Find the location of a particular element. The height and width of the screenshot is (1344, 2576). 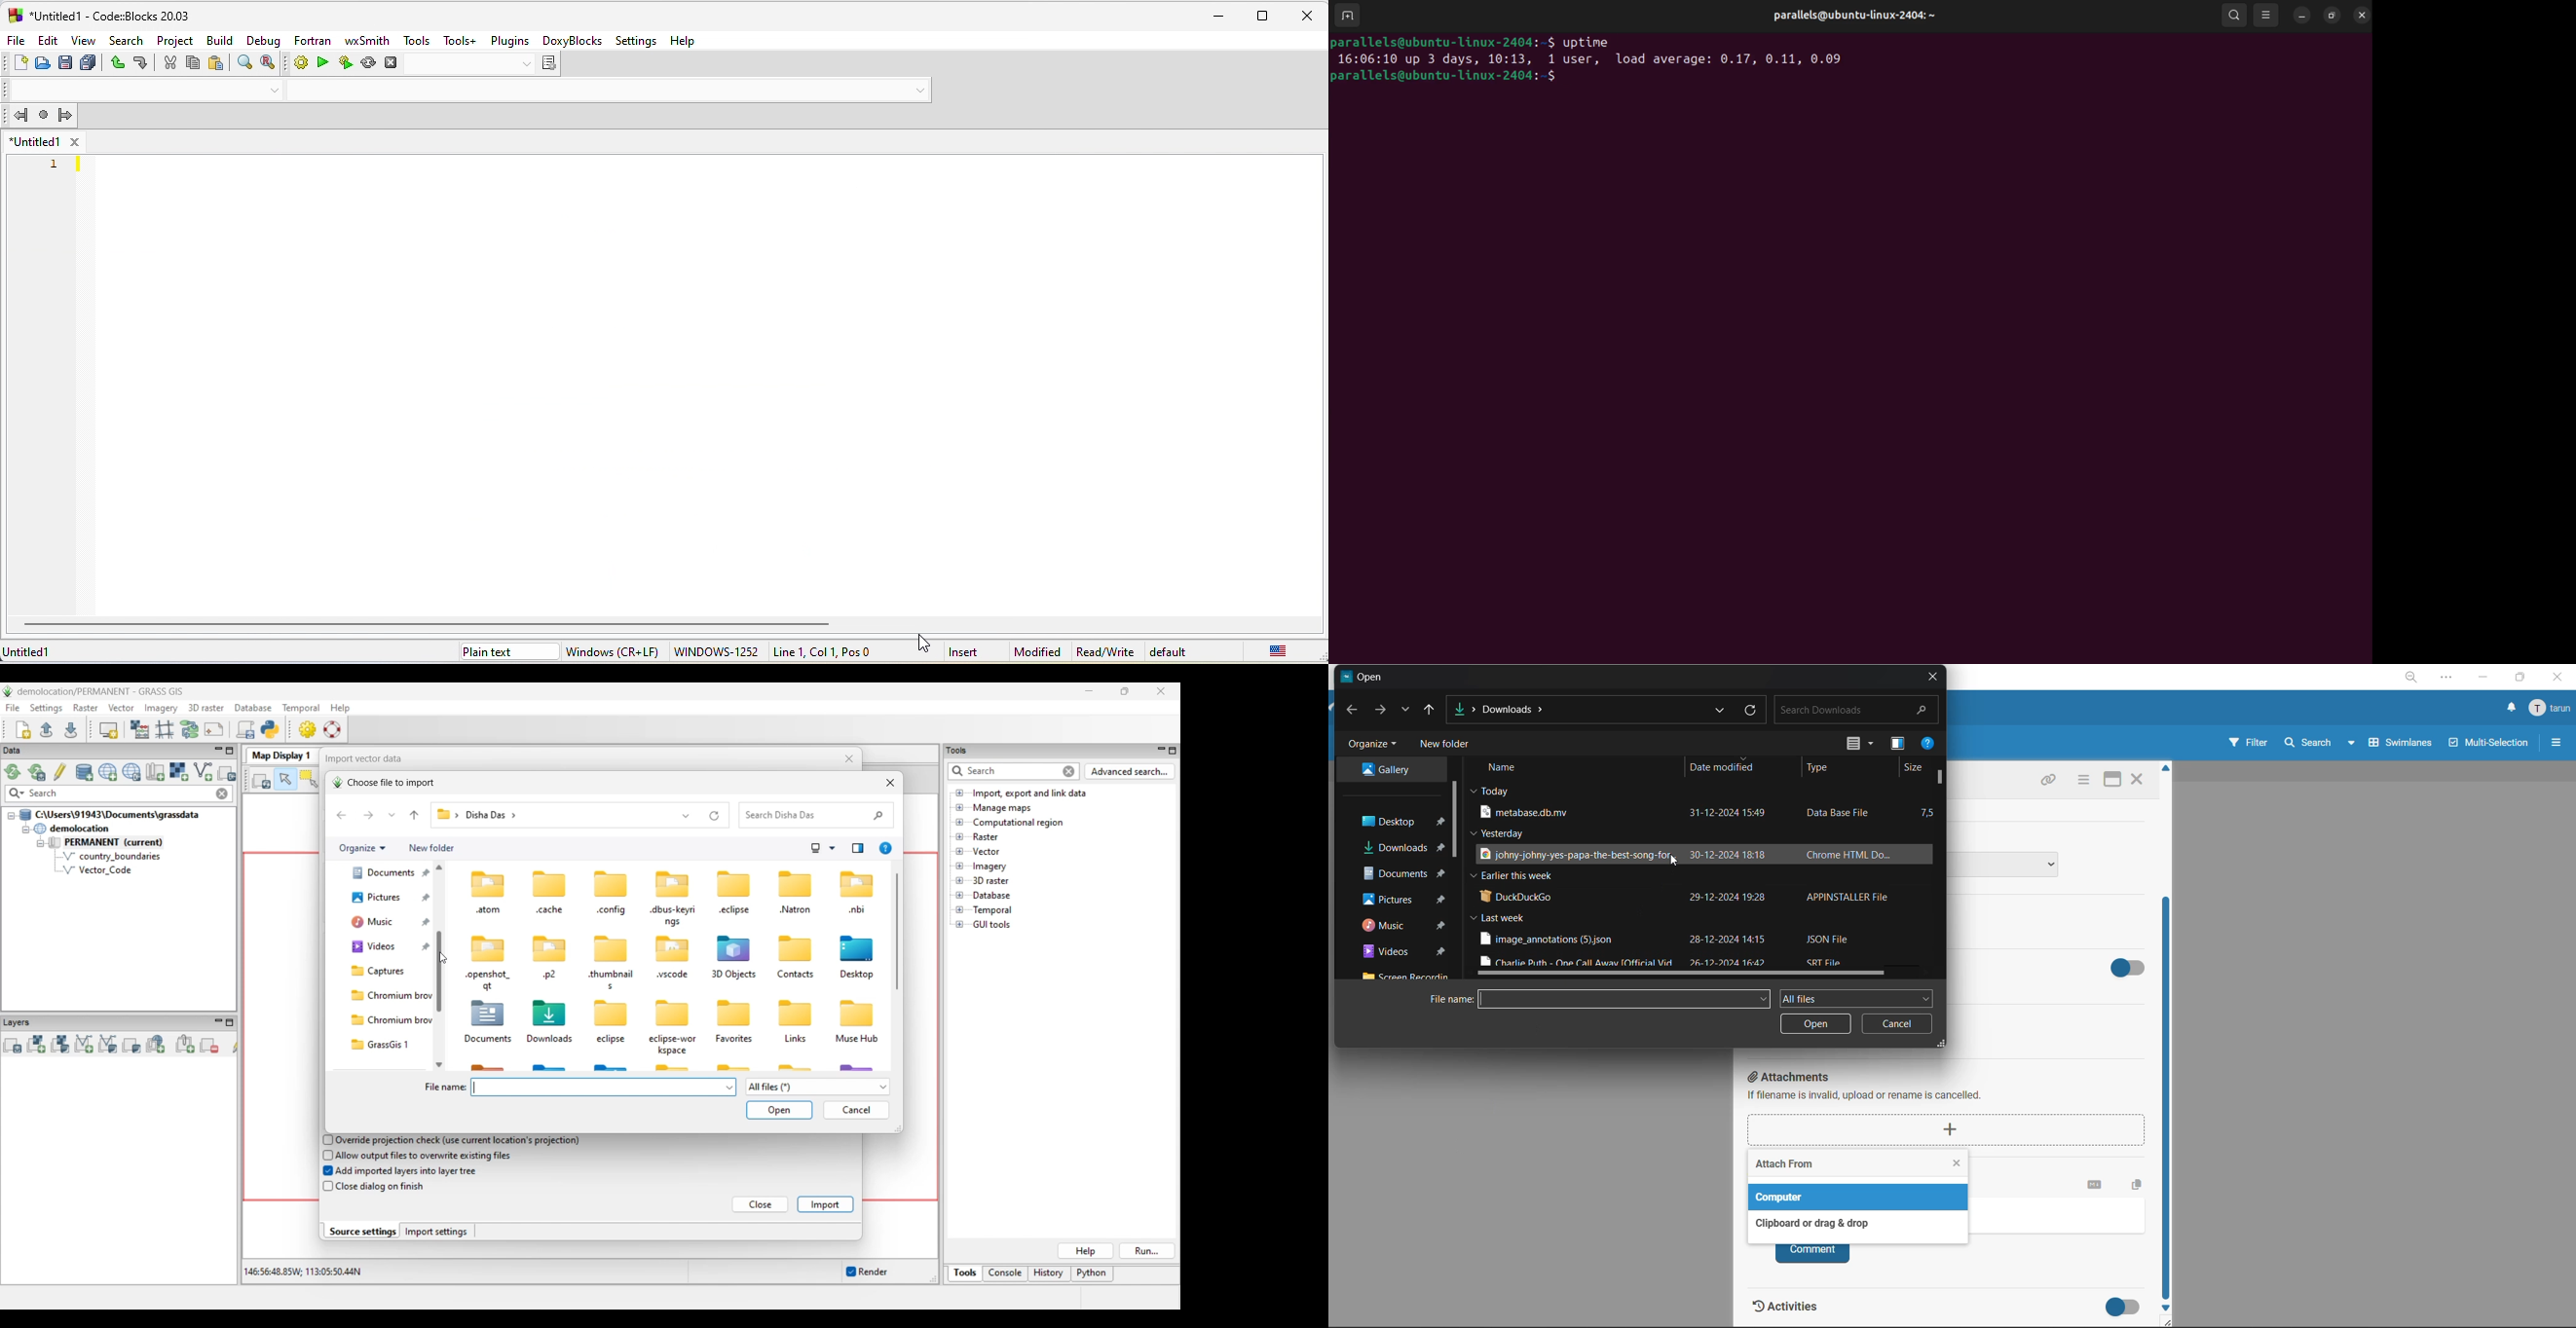

project is located at coordinates (174, 41).